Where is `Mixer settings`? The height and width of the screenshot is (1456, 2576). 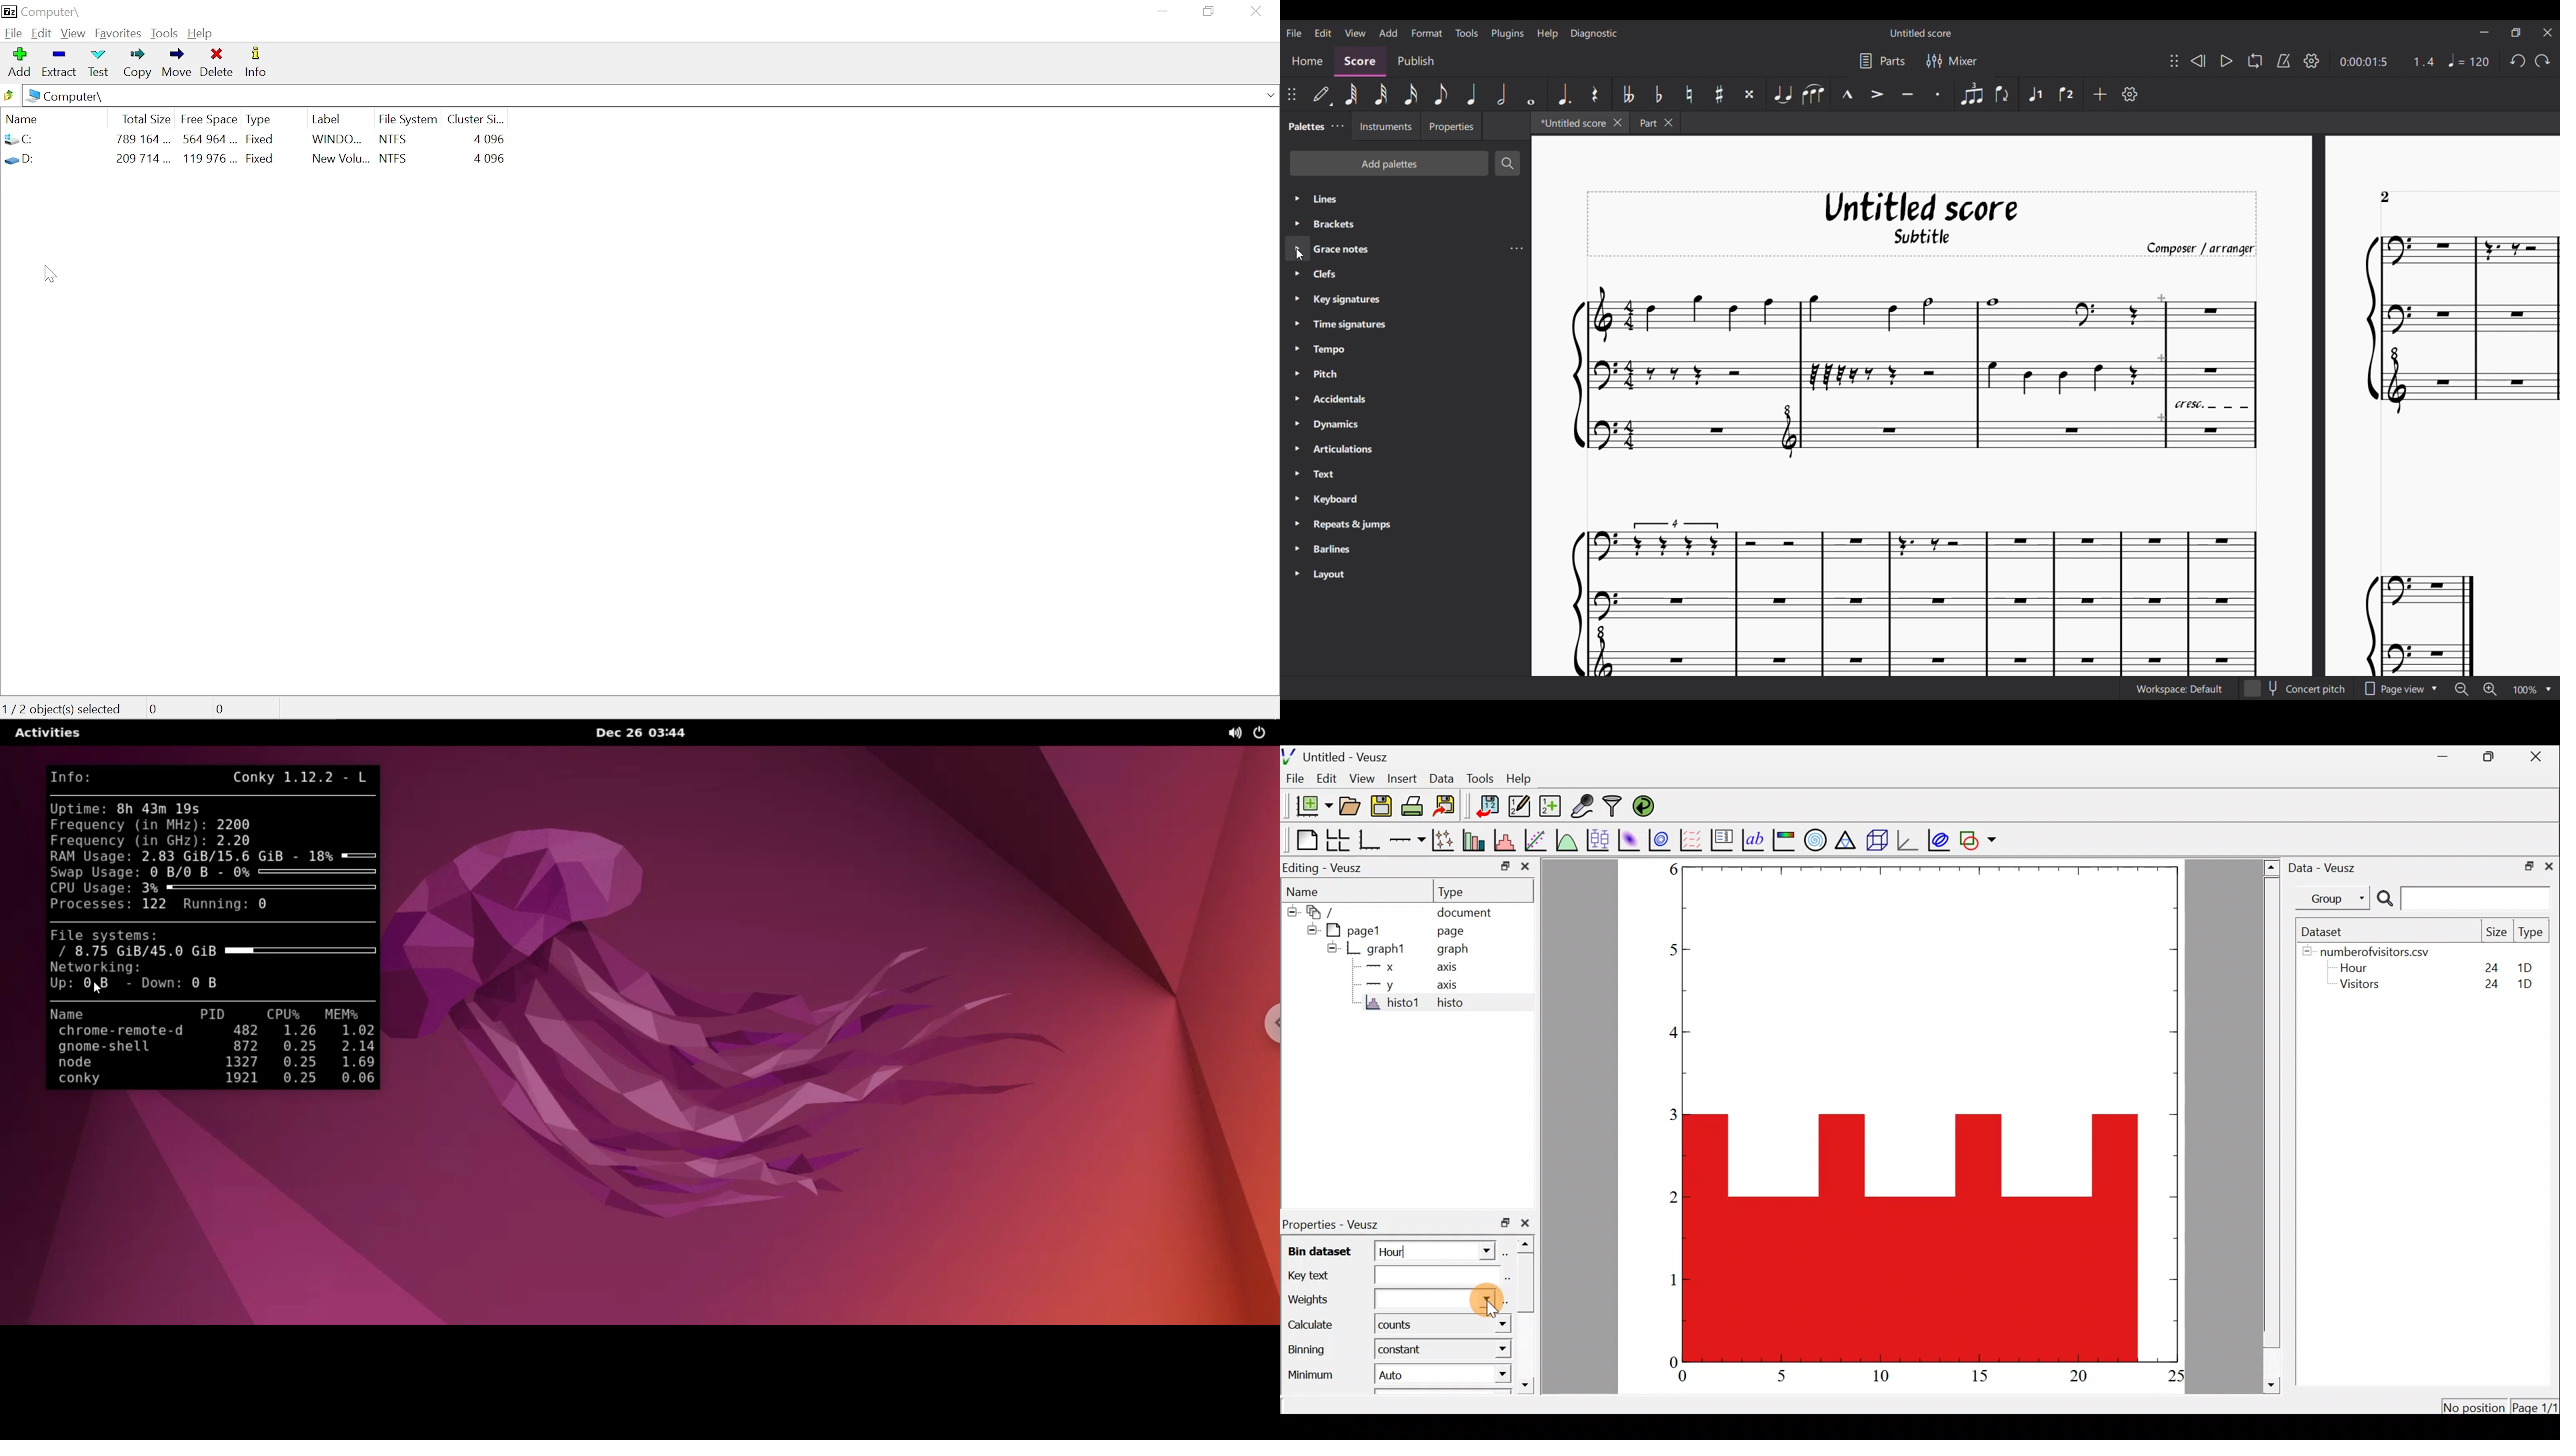
Mixer settings is located at coordinates (1951, 61).